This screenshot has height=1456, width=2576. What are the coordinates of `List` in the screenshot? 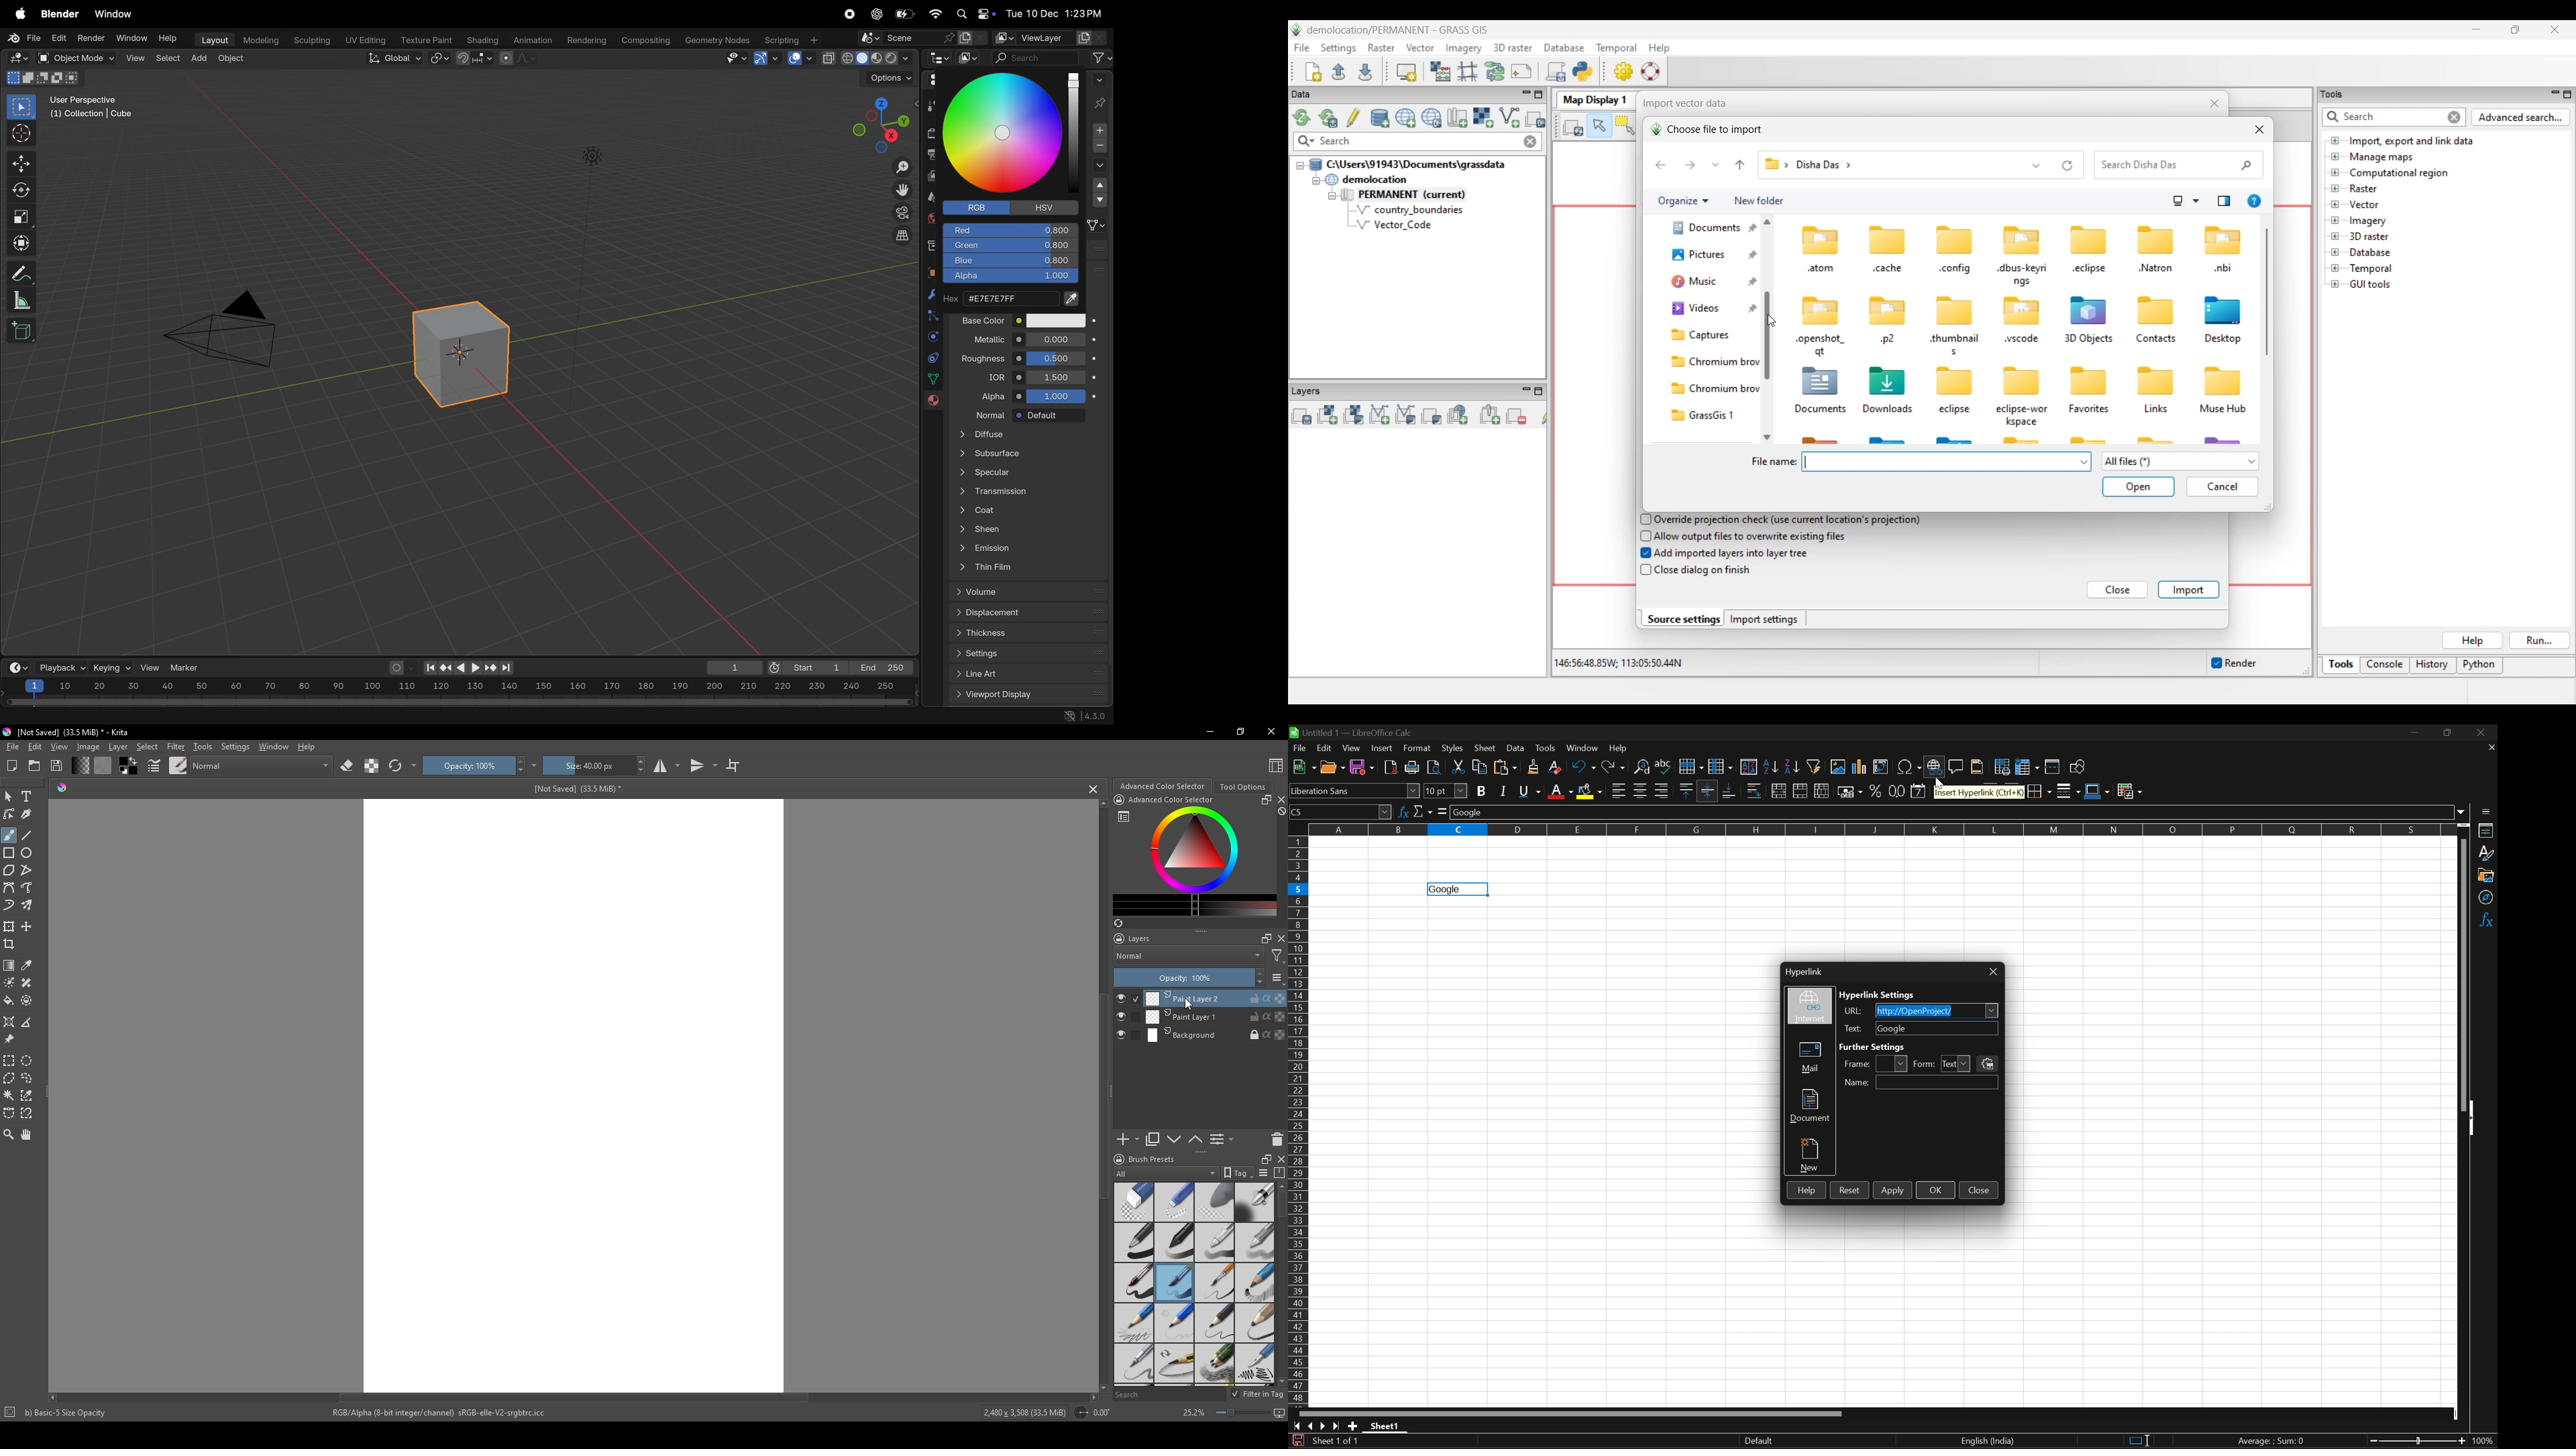 It's located at (1224, 1140).